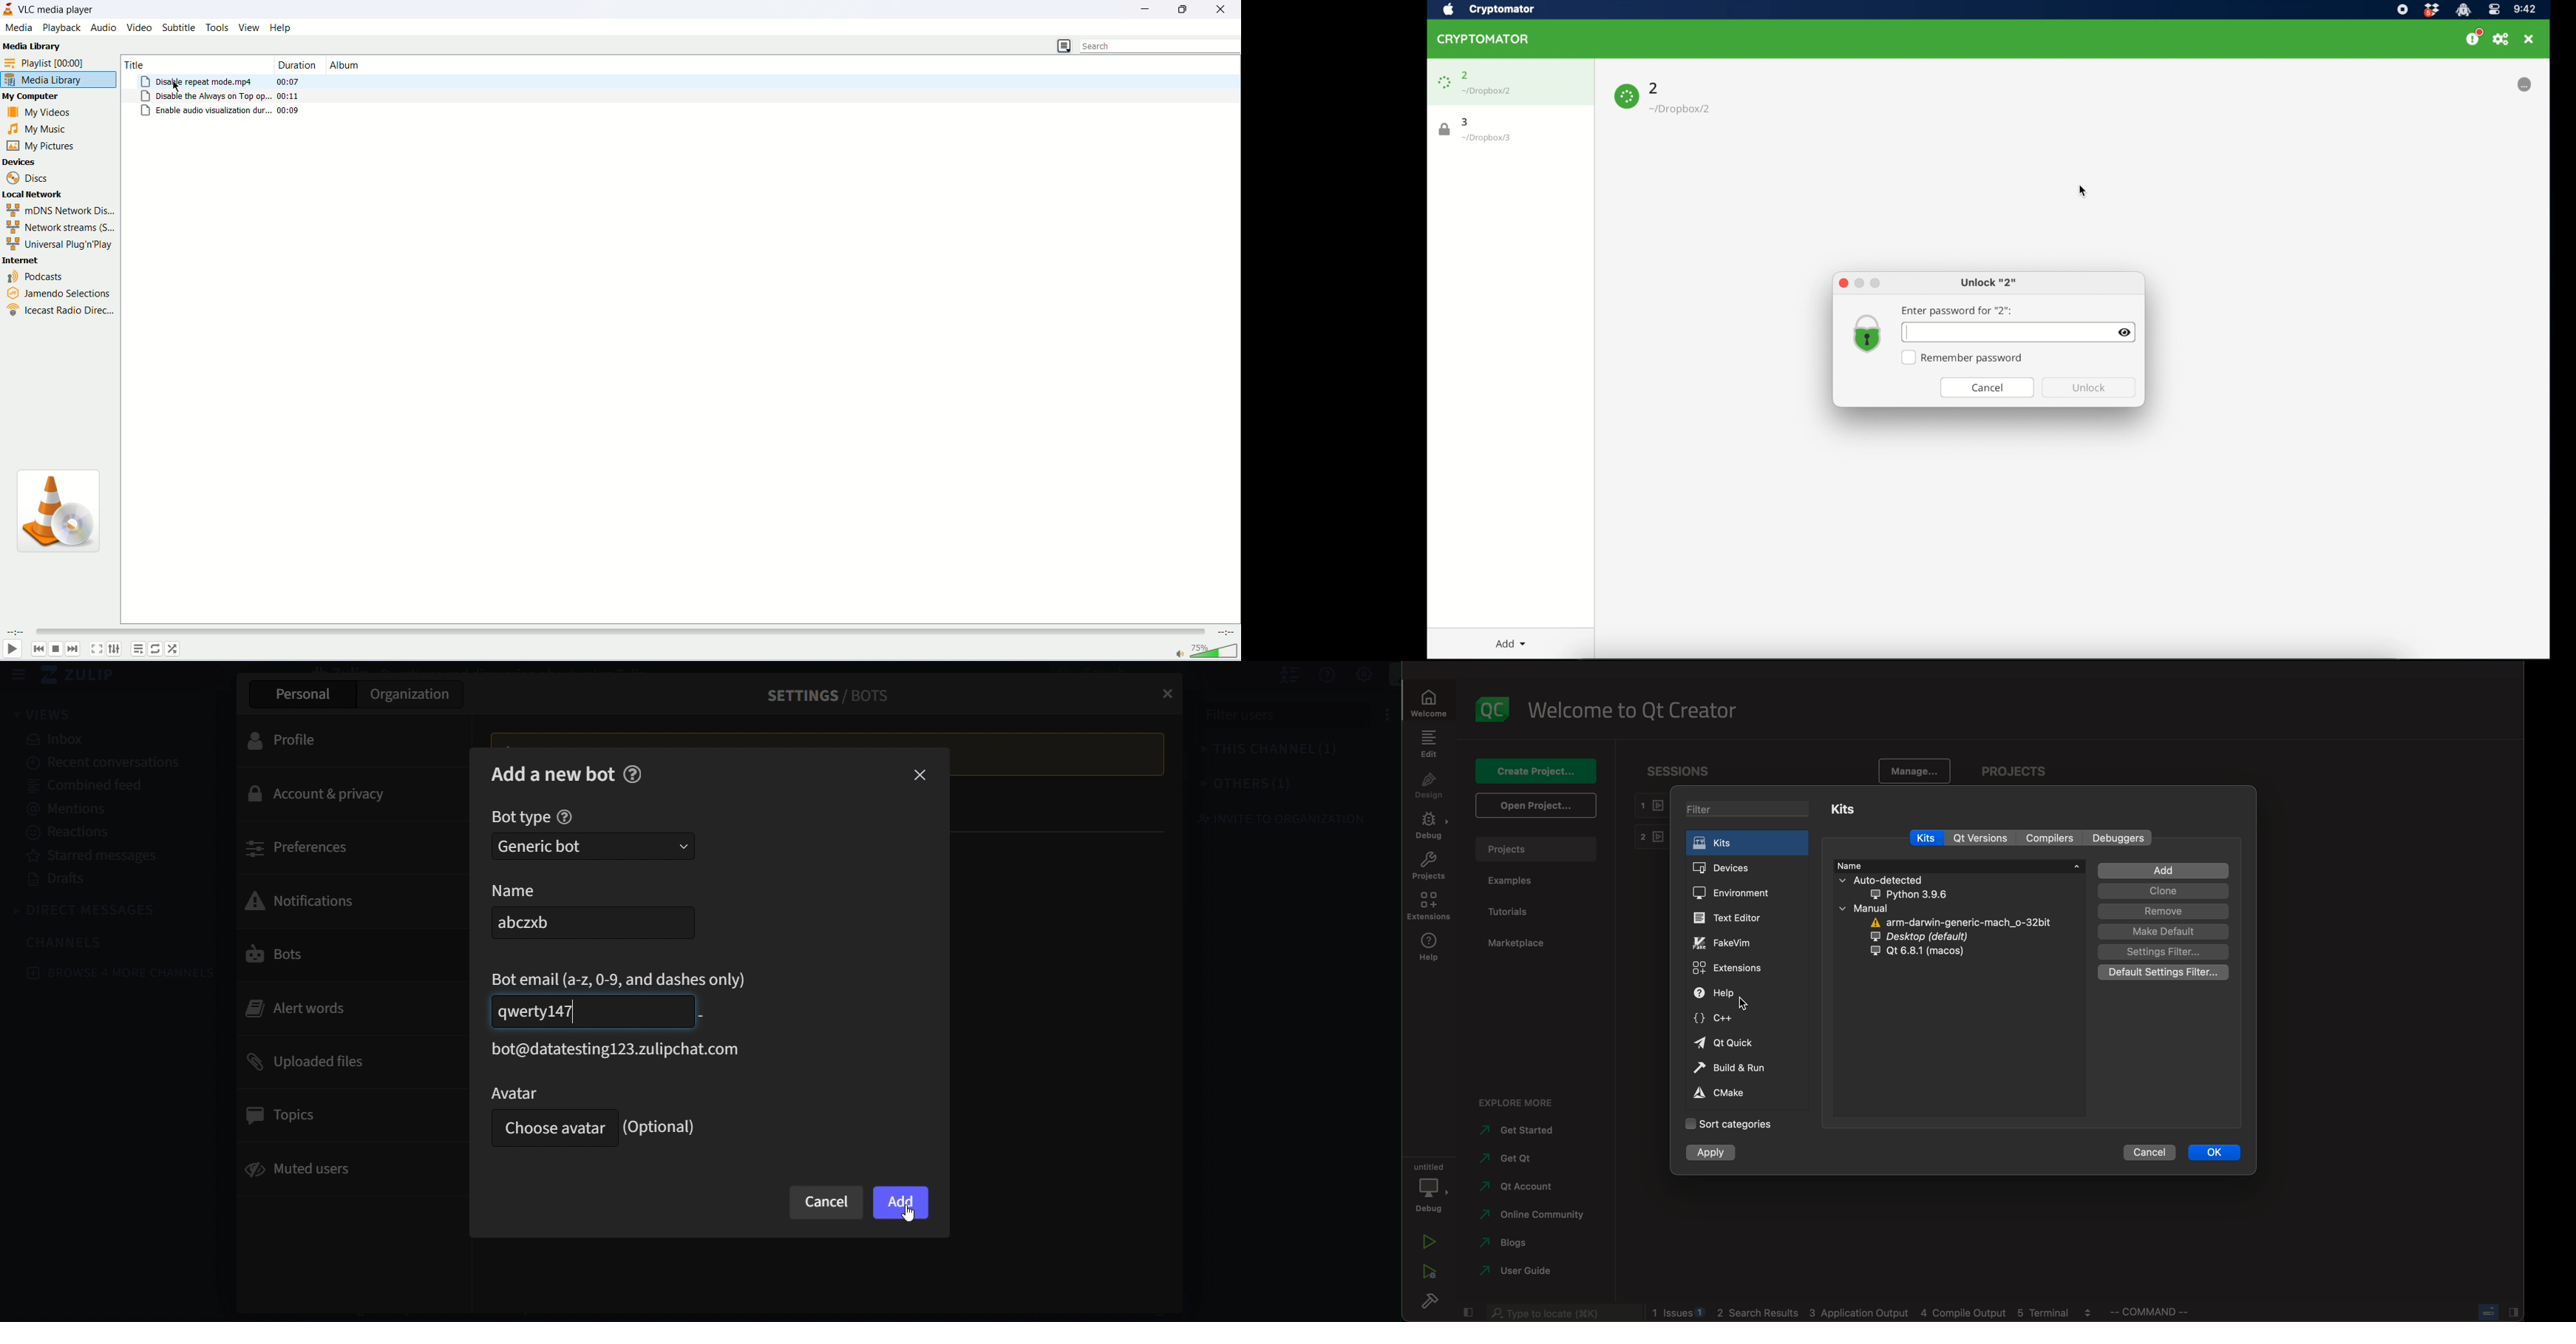 Image resolution: width=2576 pixels, height=1344 pixels. Describe the element at coordinates (108, 807) in the screenshot. I see `mentions` at that location.